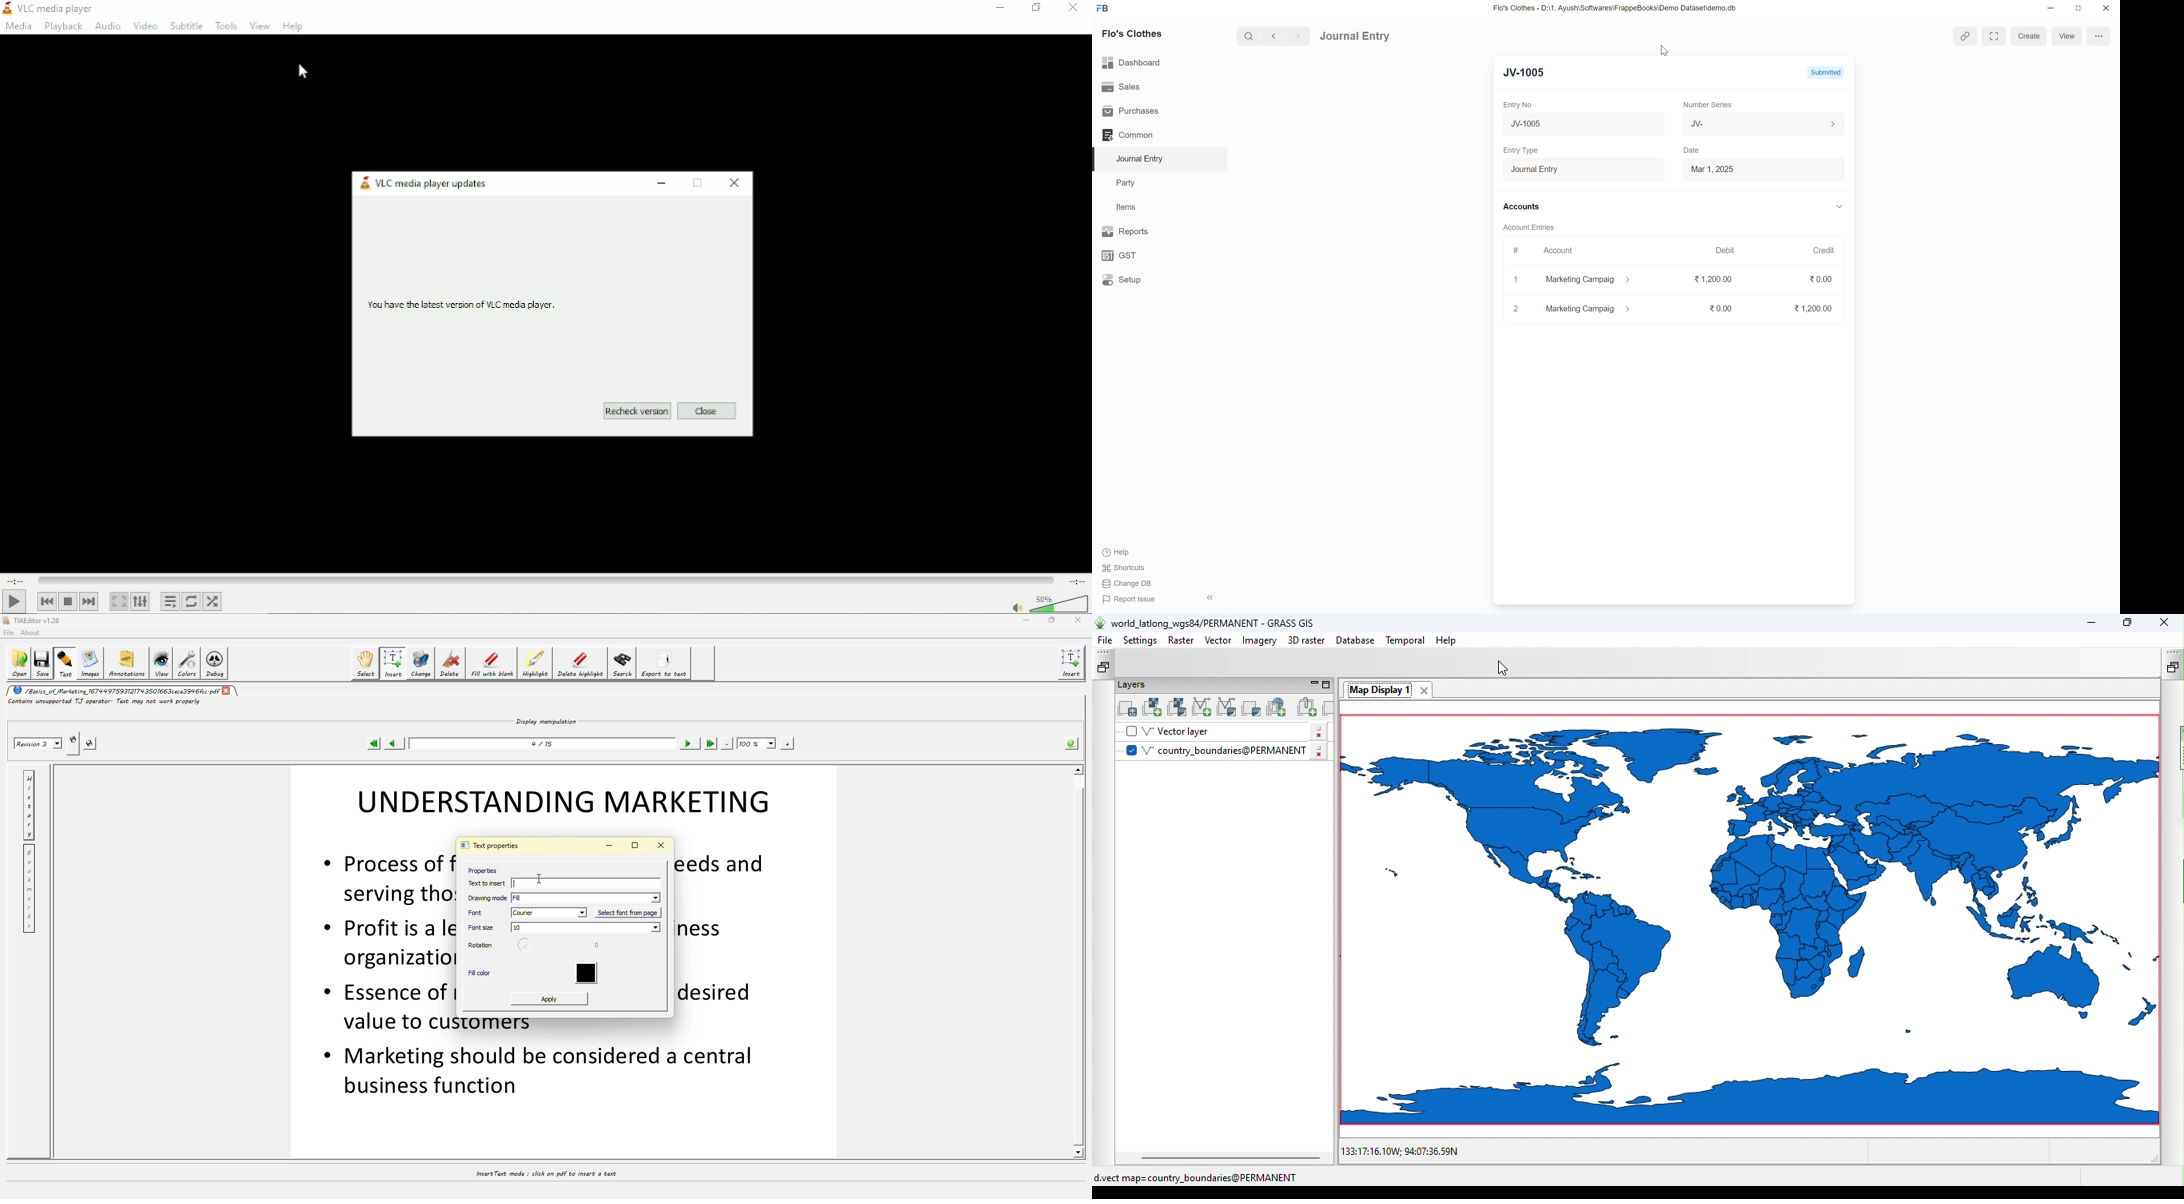 This screenshot has width=2184, height=1204. Describe the element at coordinates (1103, 8) in the screenshot. I see `FB` at that location.